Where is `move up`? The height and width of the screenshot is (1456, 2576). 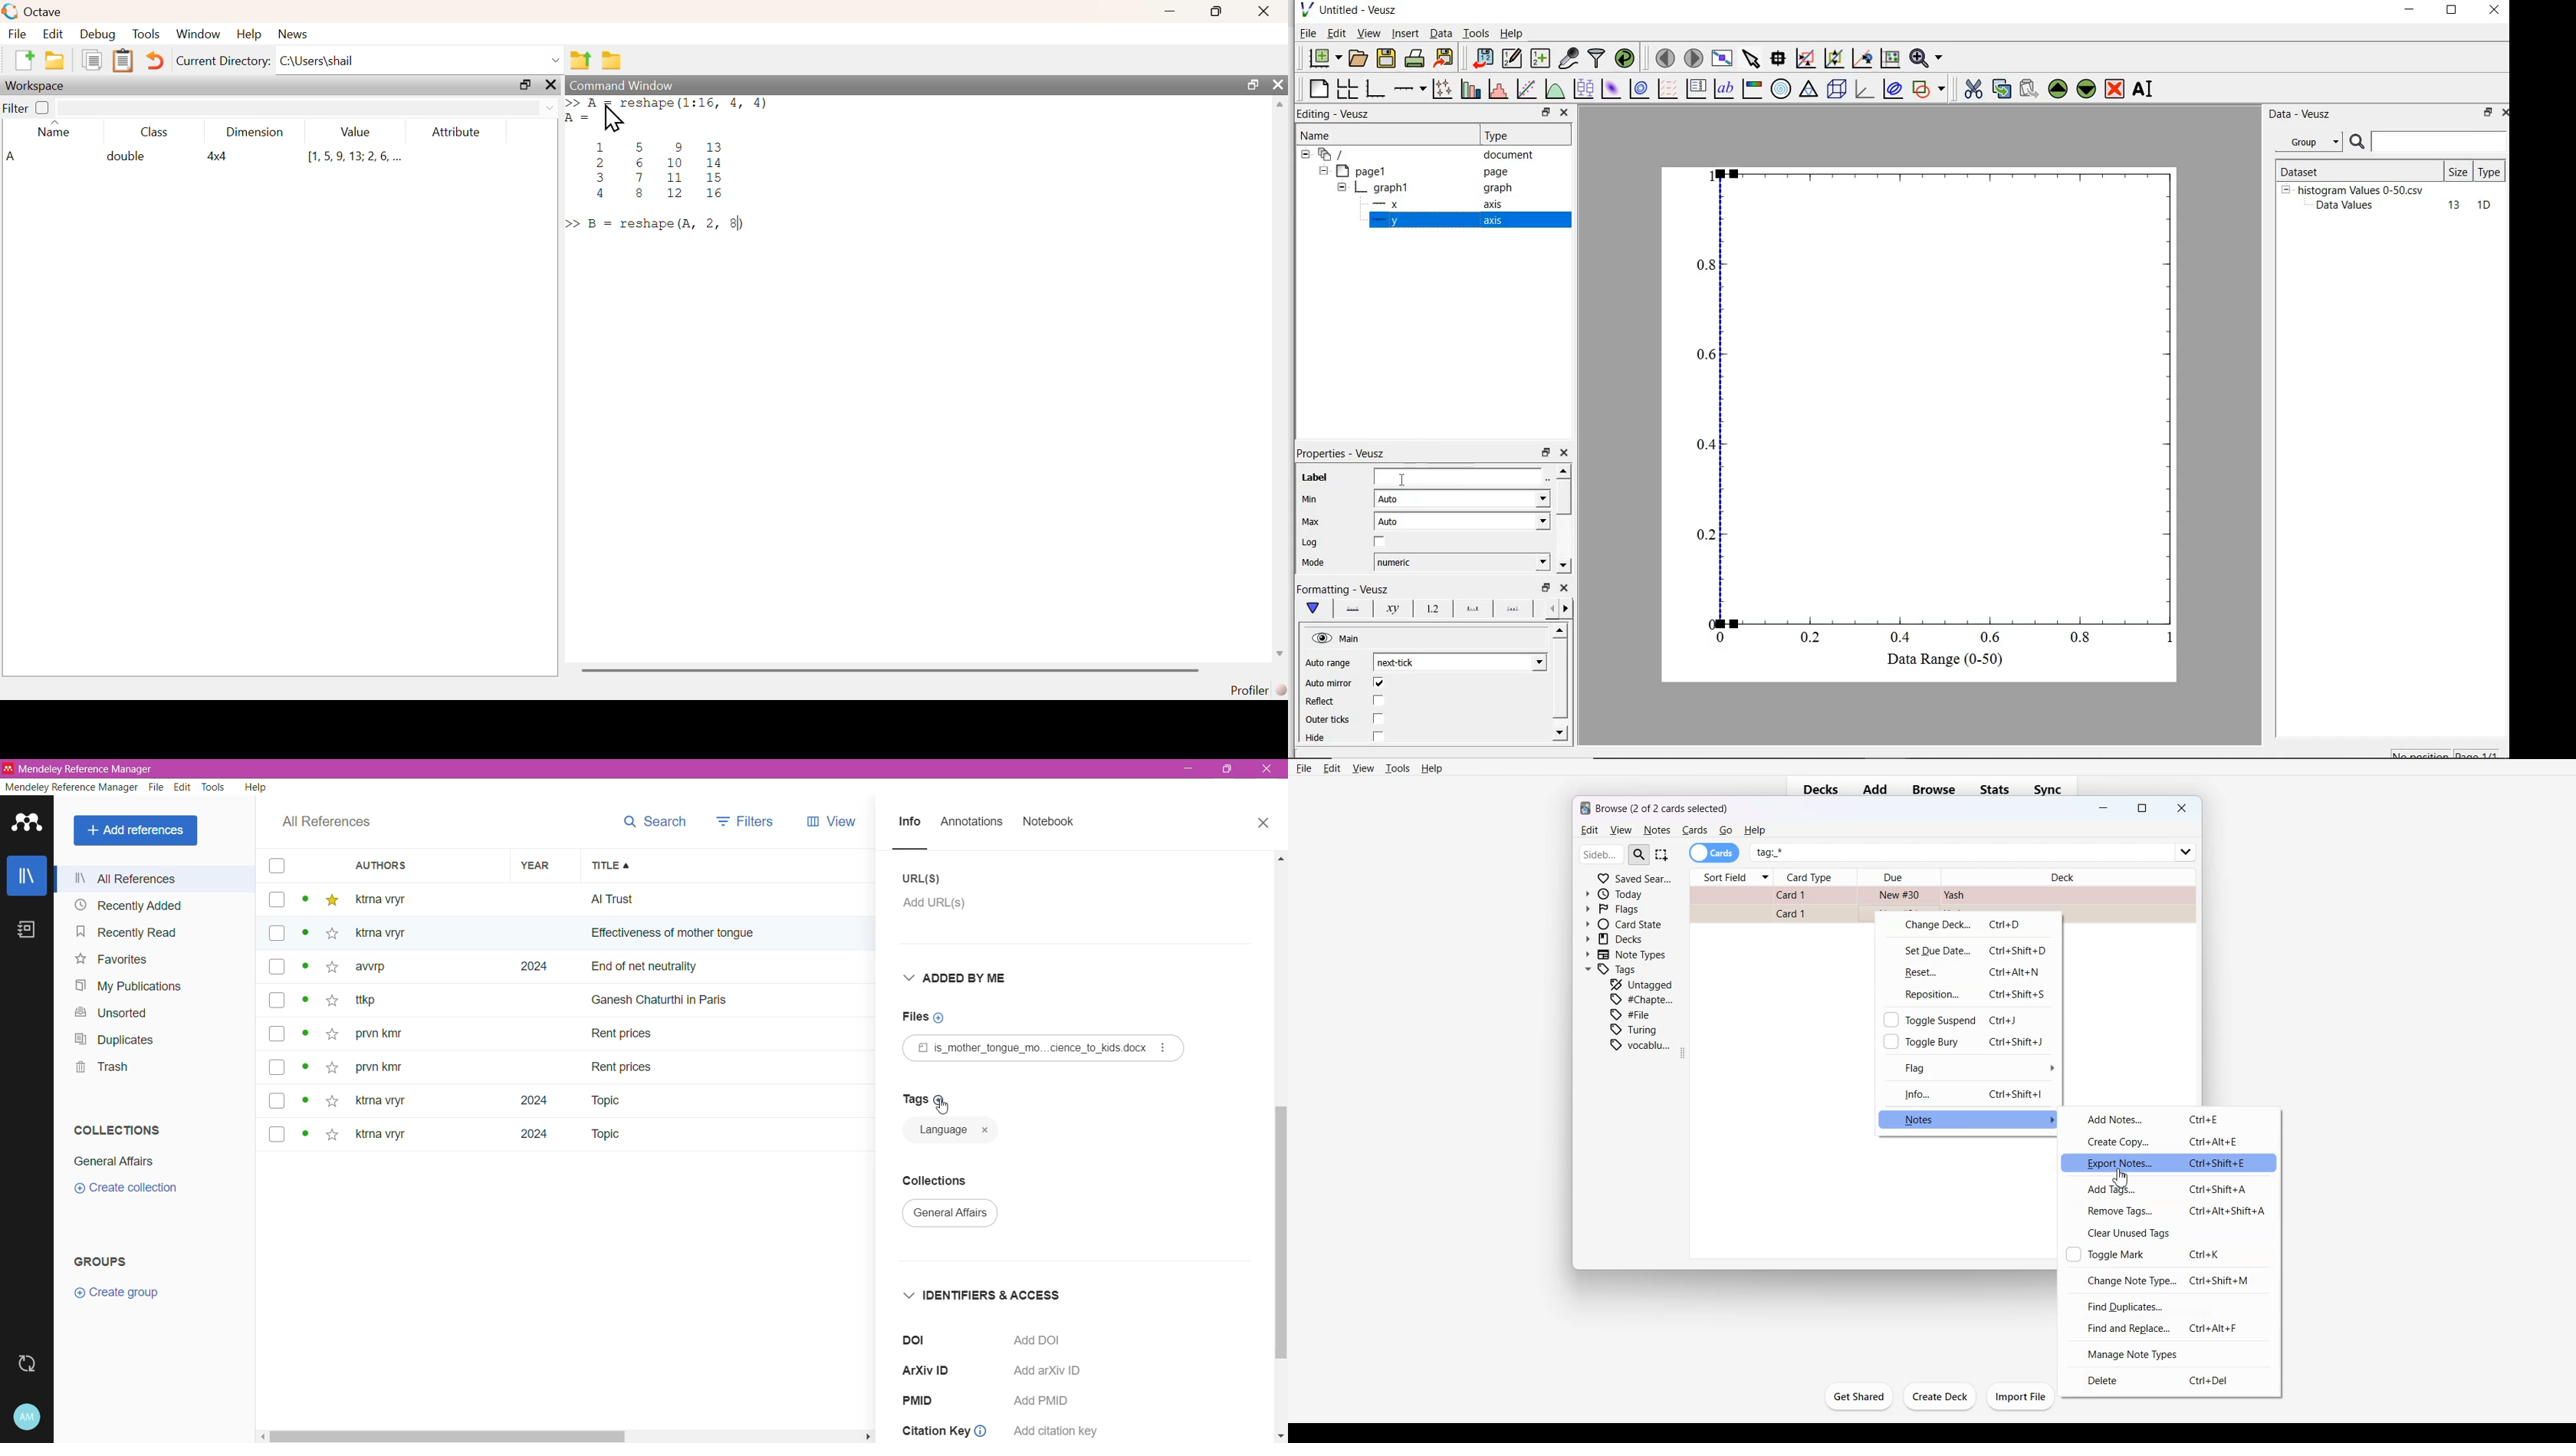
move up is located at coordinates (1563, 470).